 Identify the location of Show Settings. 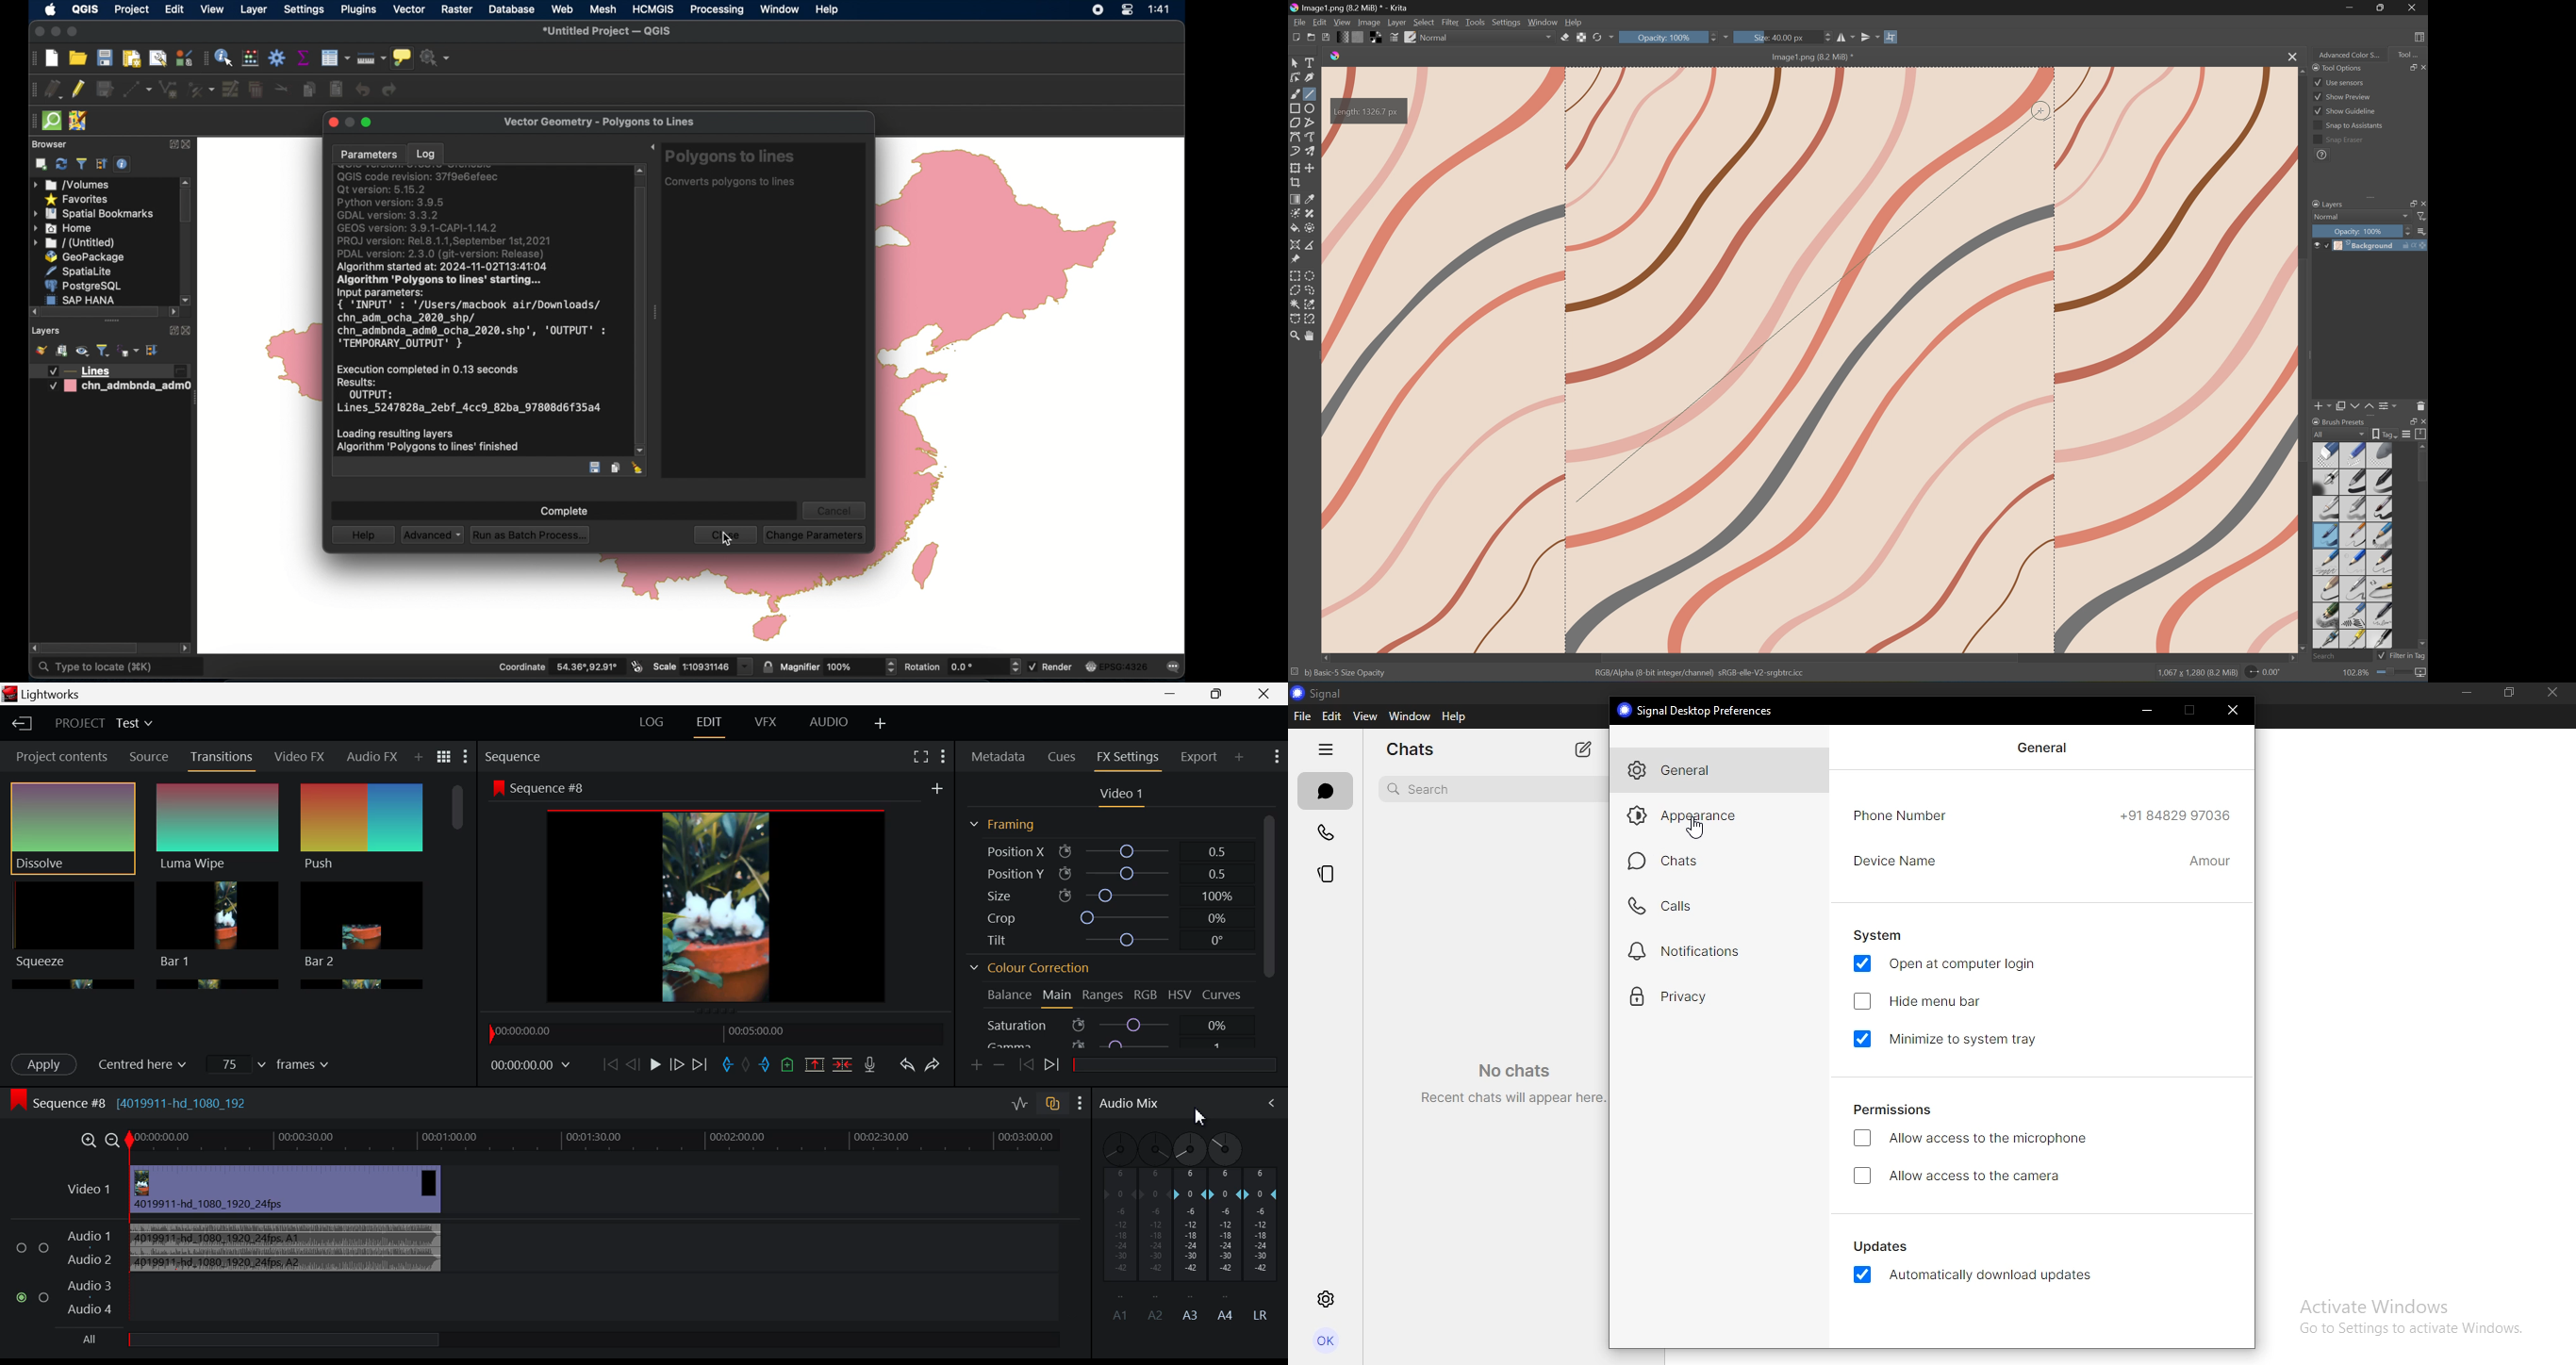
(942, 756).